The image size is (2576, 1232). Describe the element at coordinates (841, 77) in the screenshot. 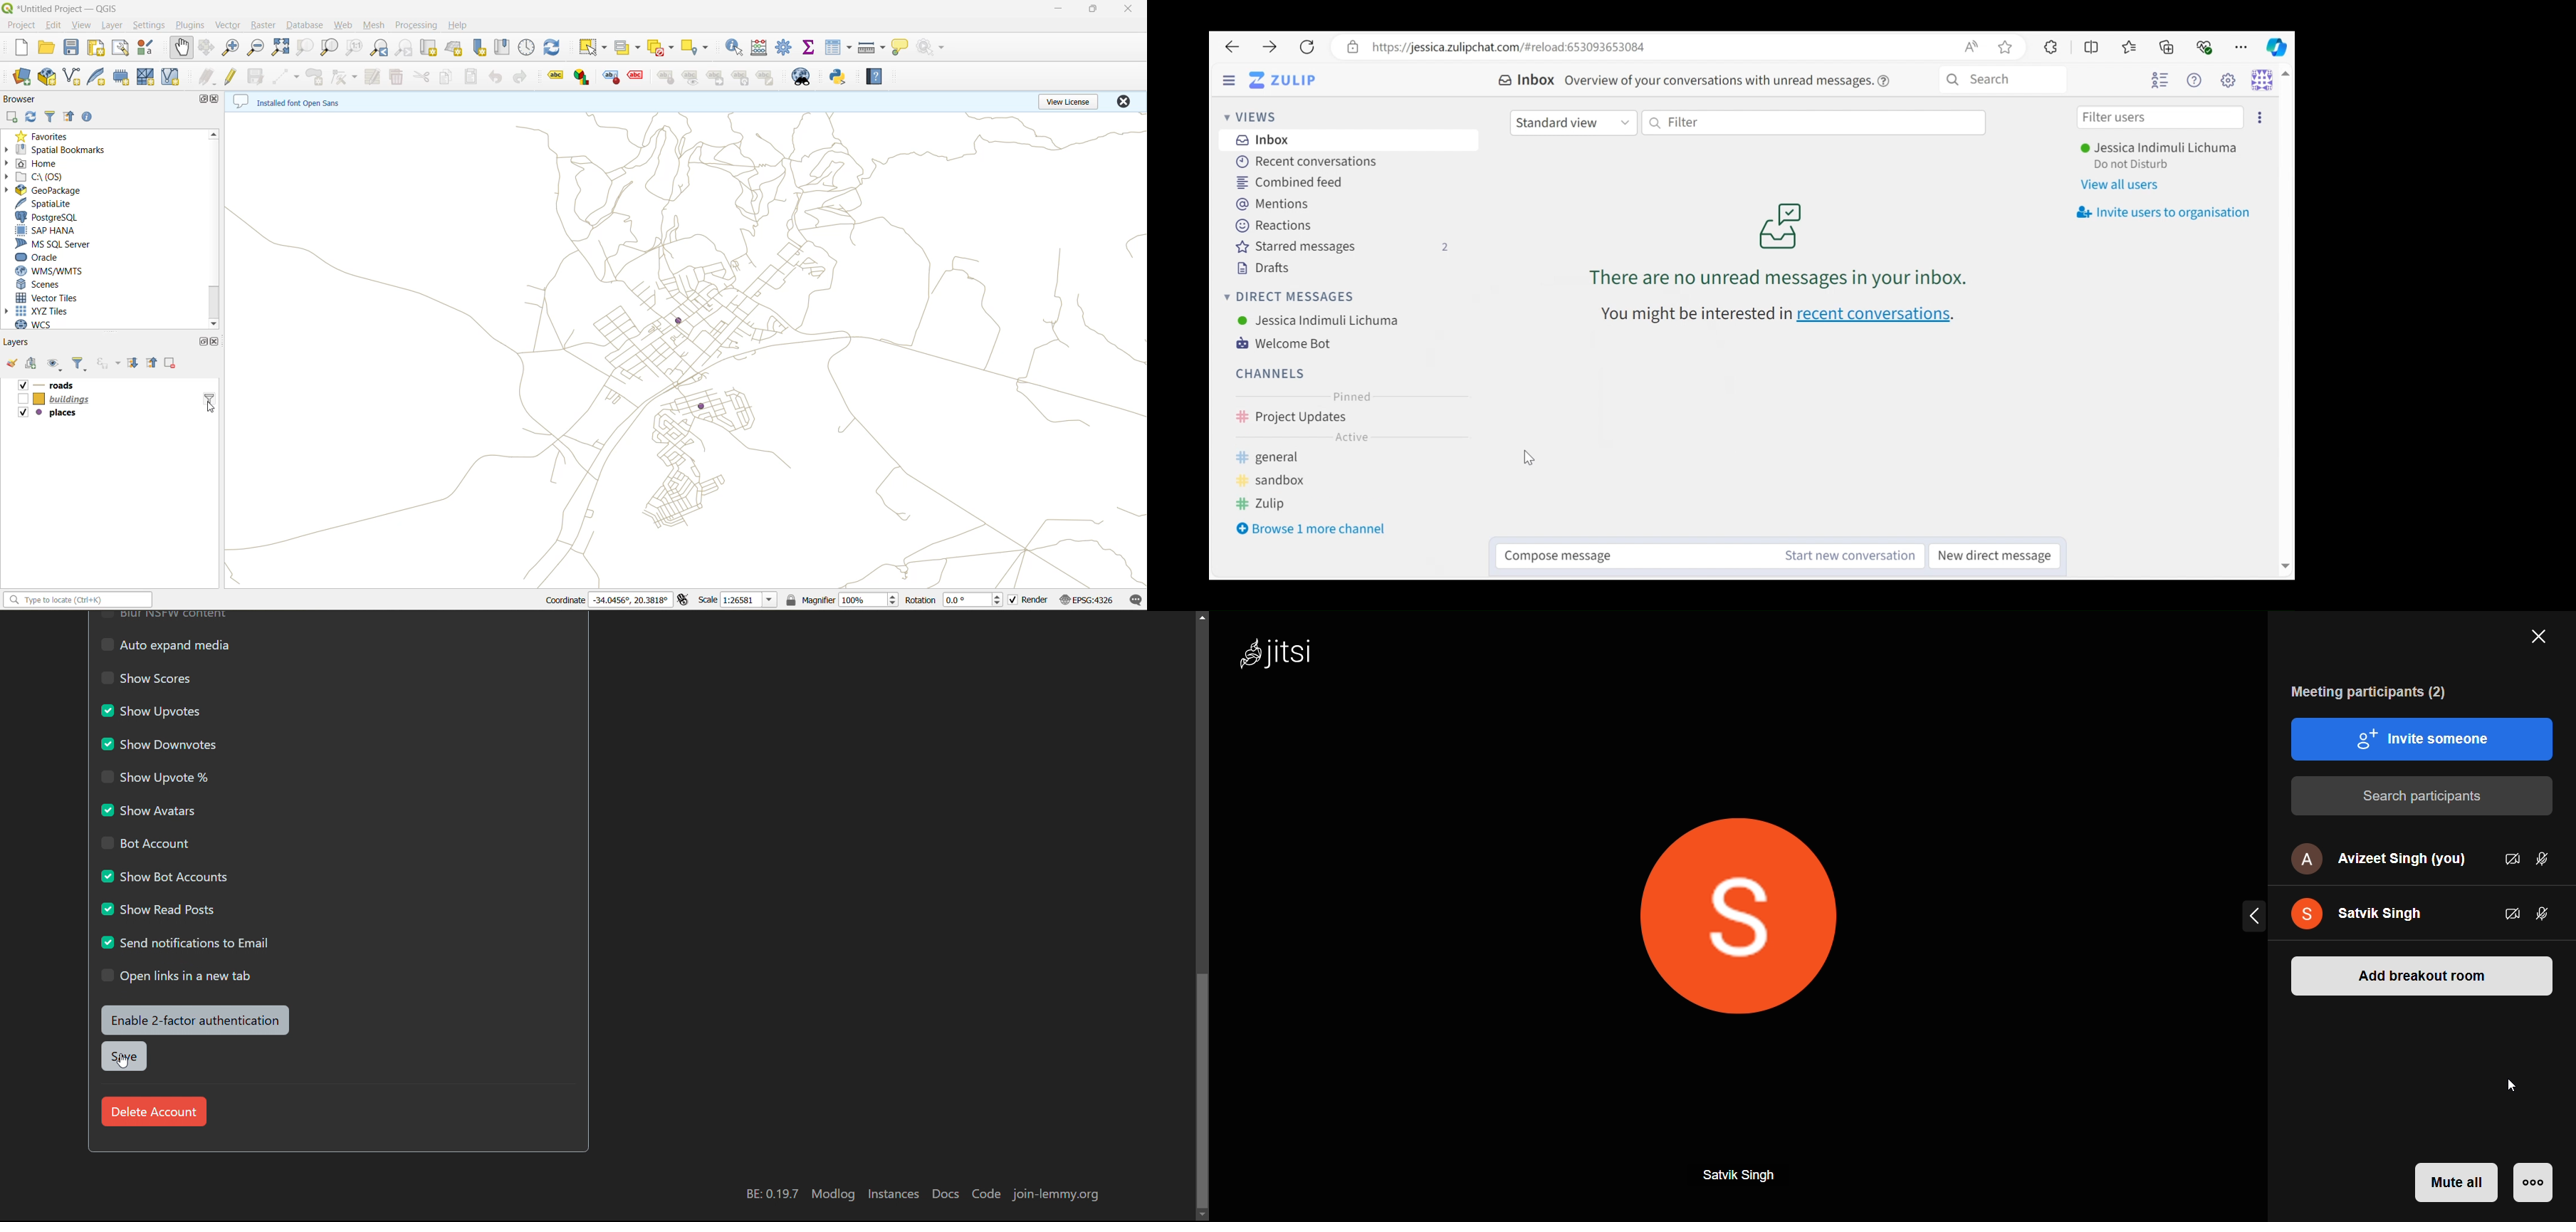

I see `python` at that location.